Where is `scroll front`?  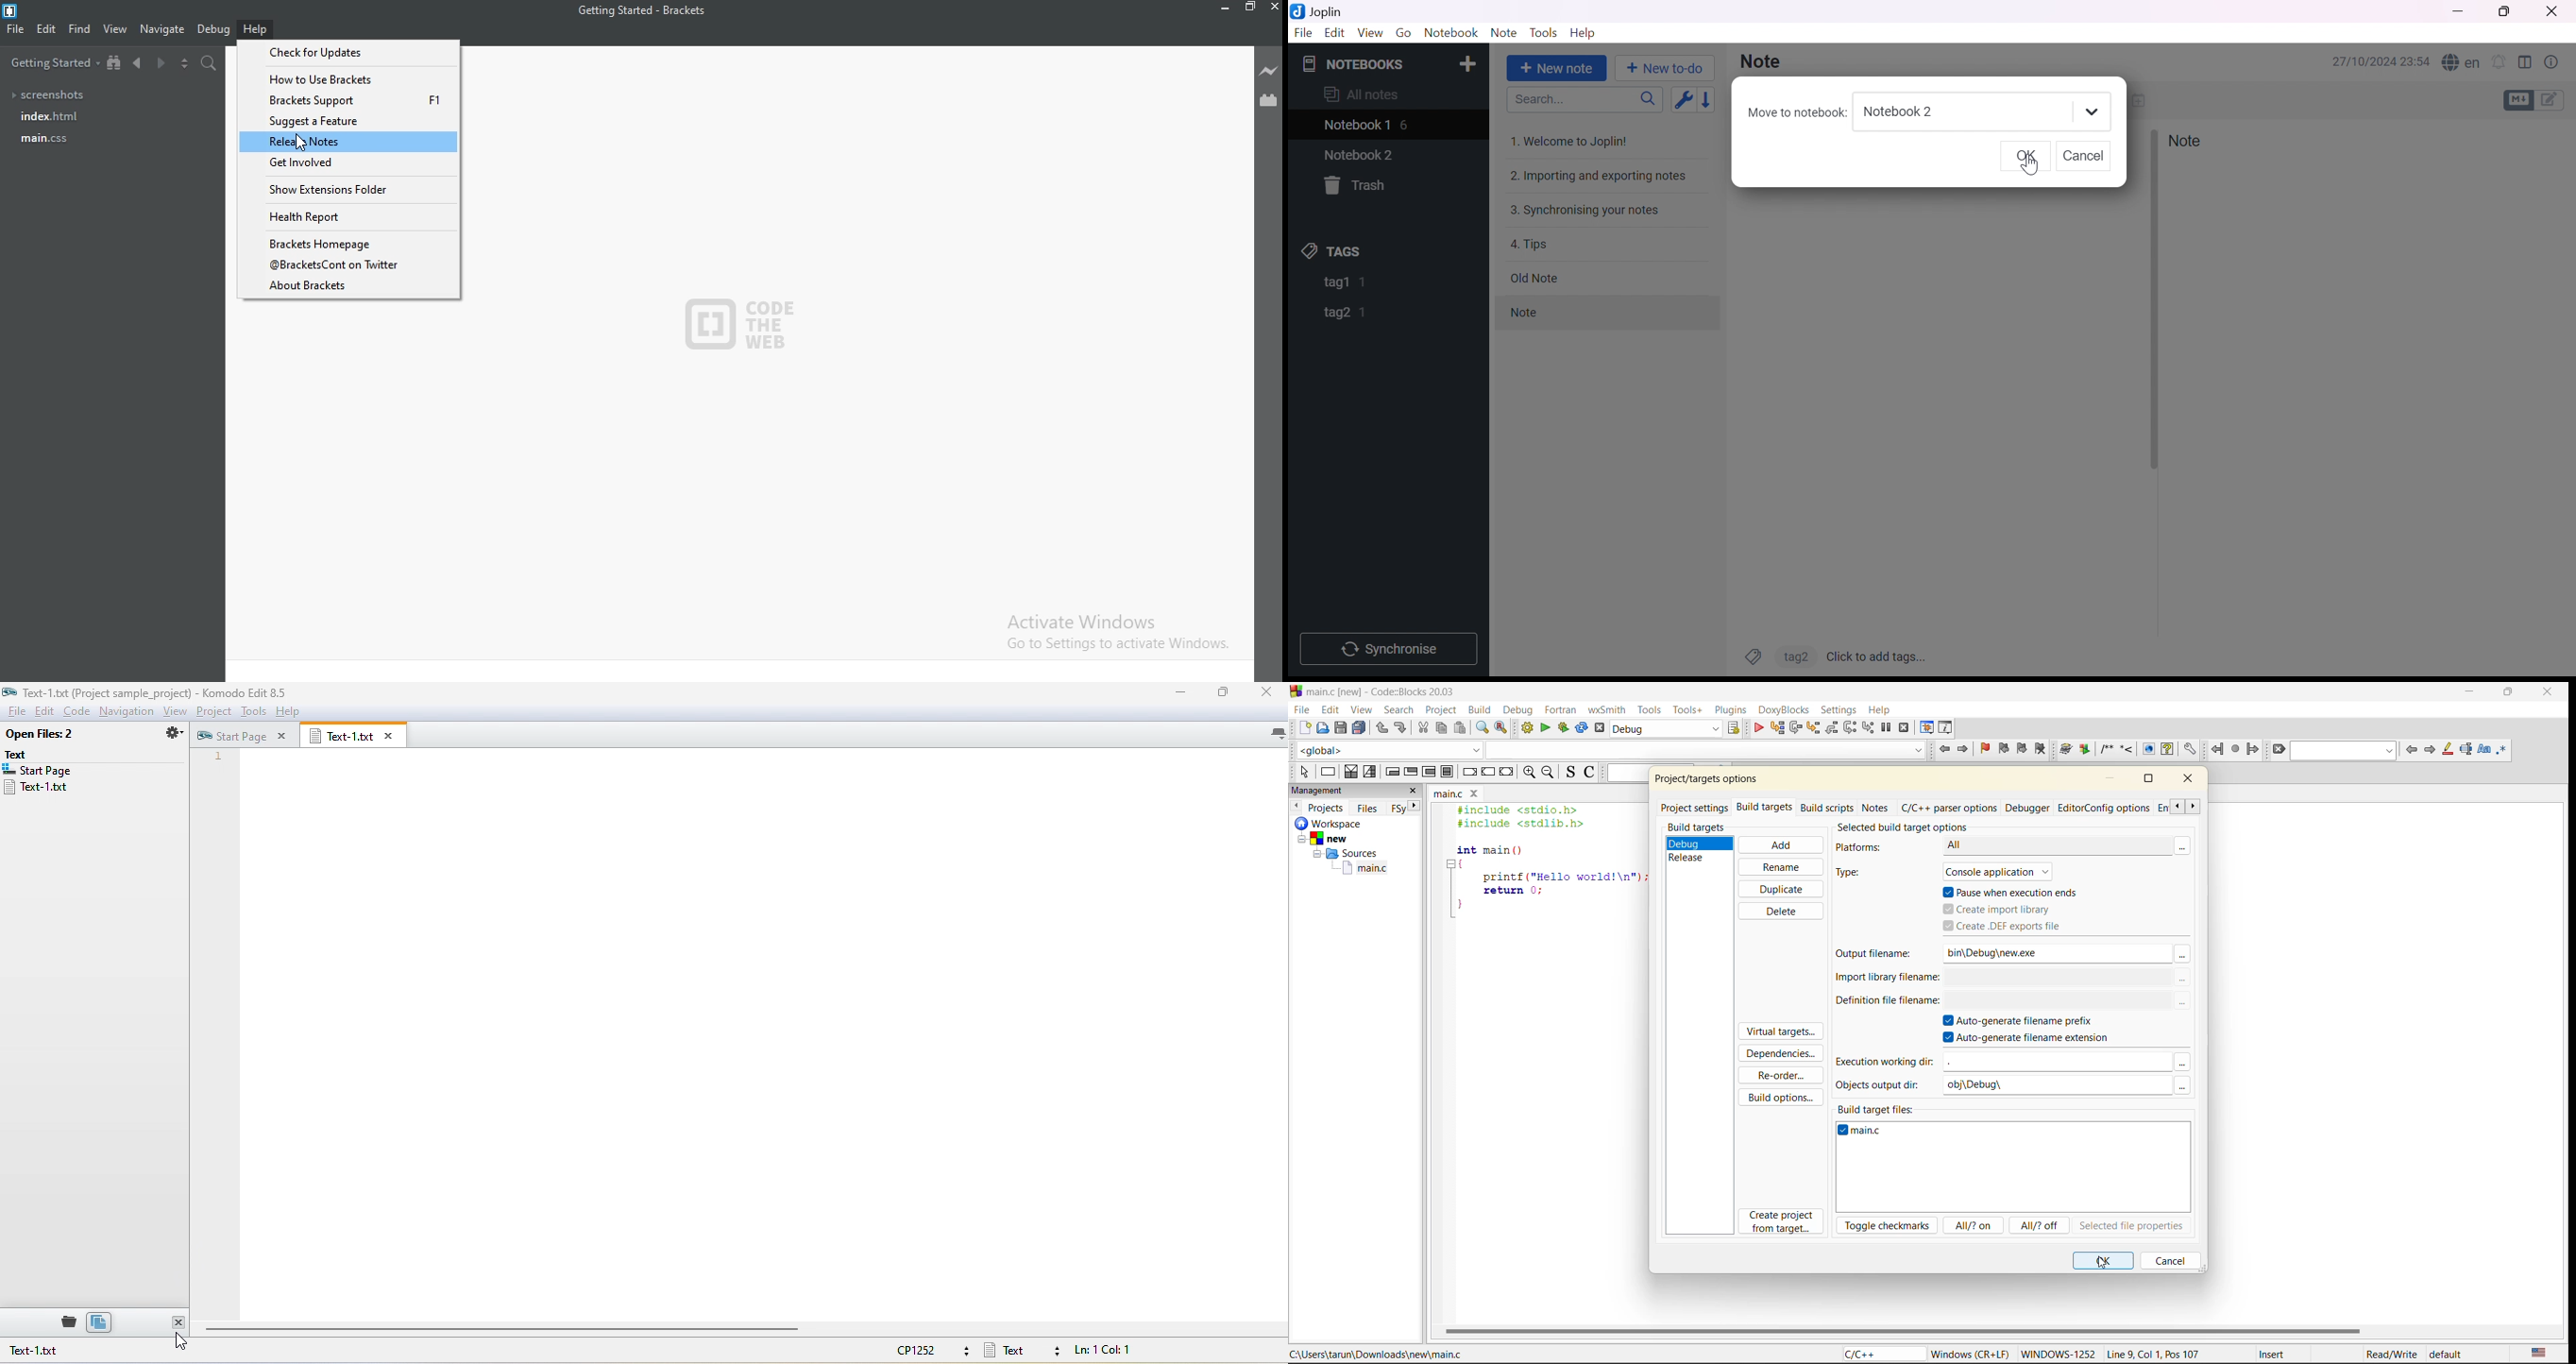
scroll front is located at coordinates (2193, 808).